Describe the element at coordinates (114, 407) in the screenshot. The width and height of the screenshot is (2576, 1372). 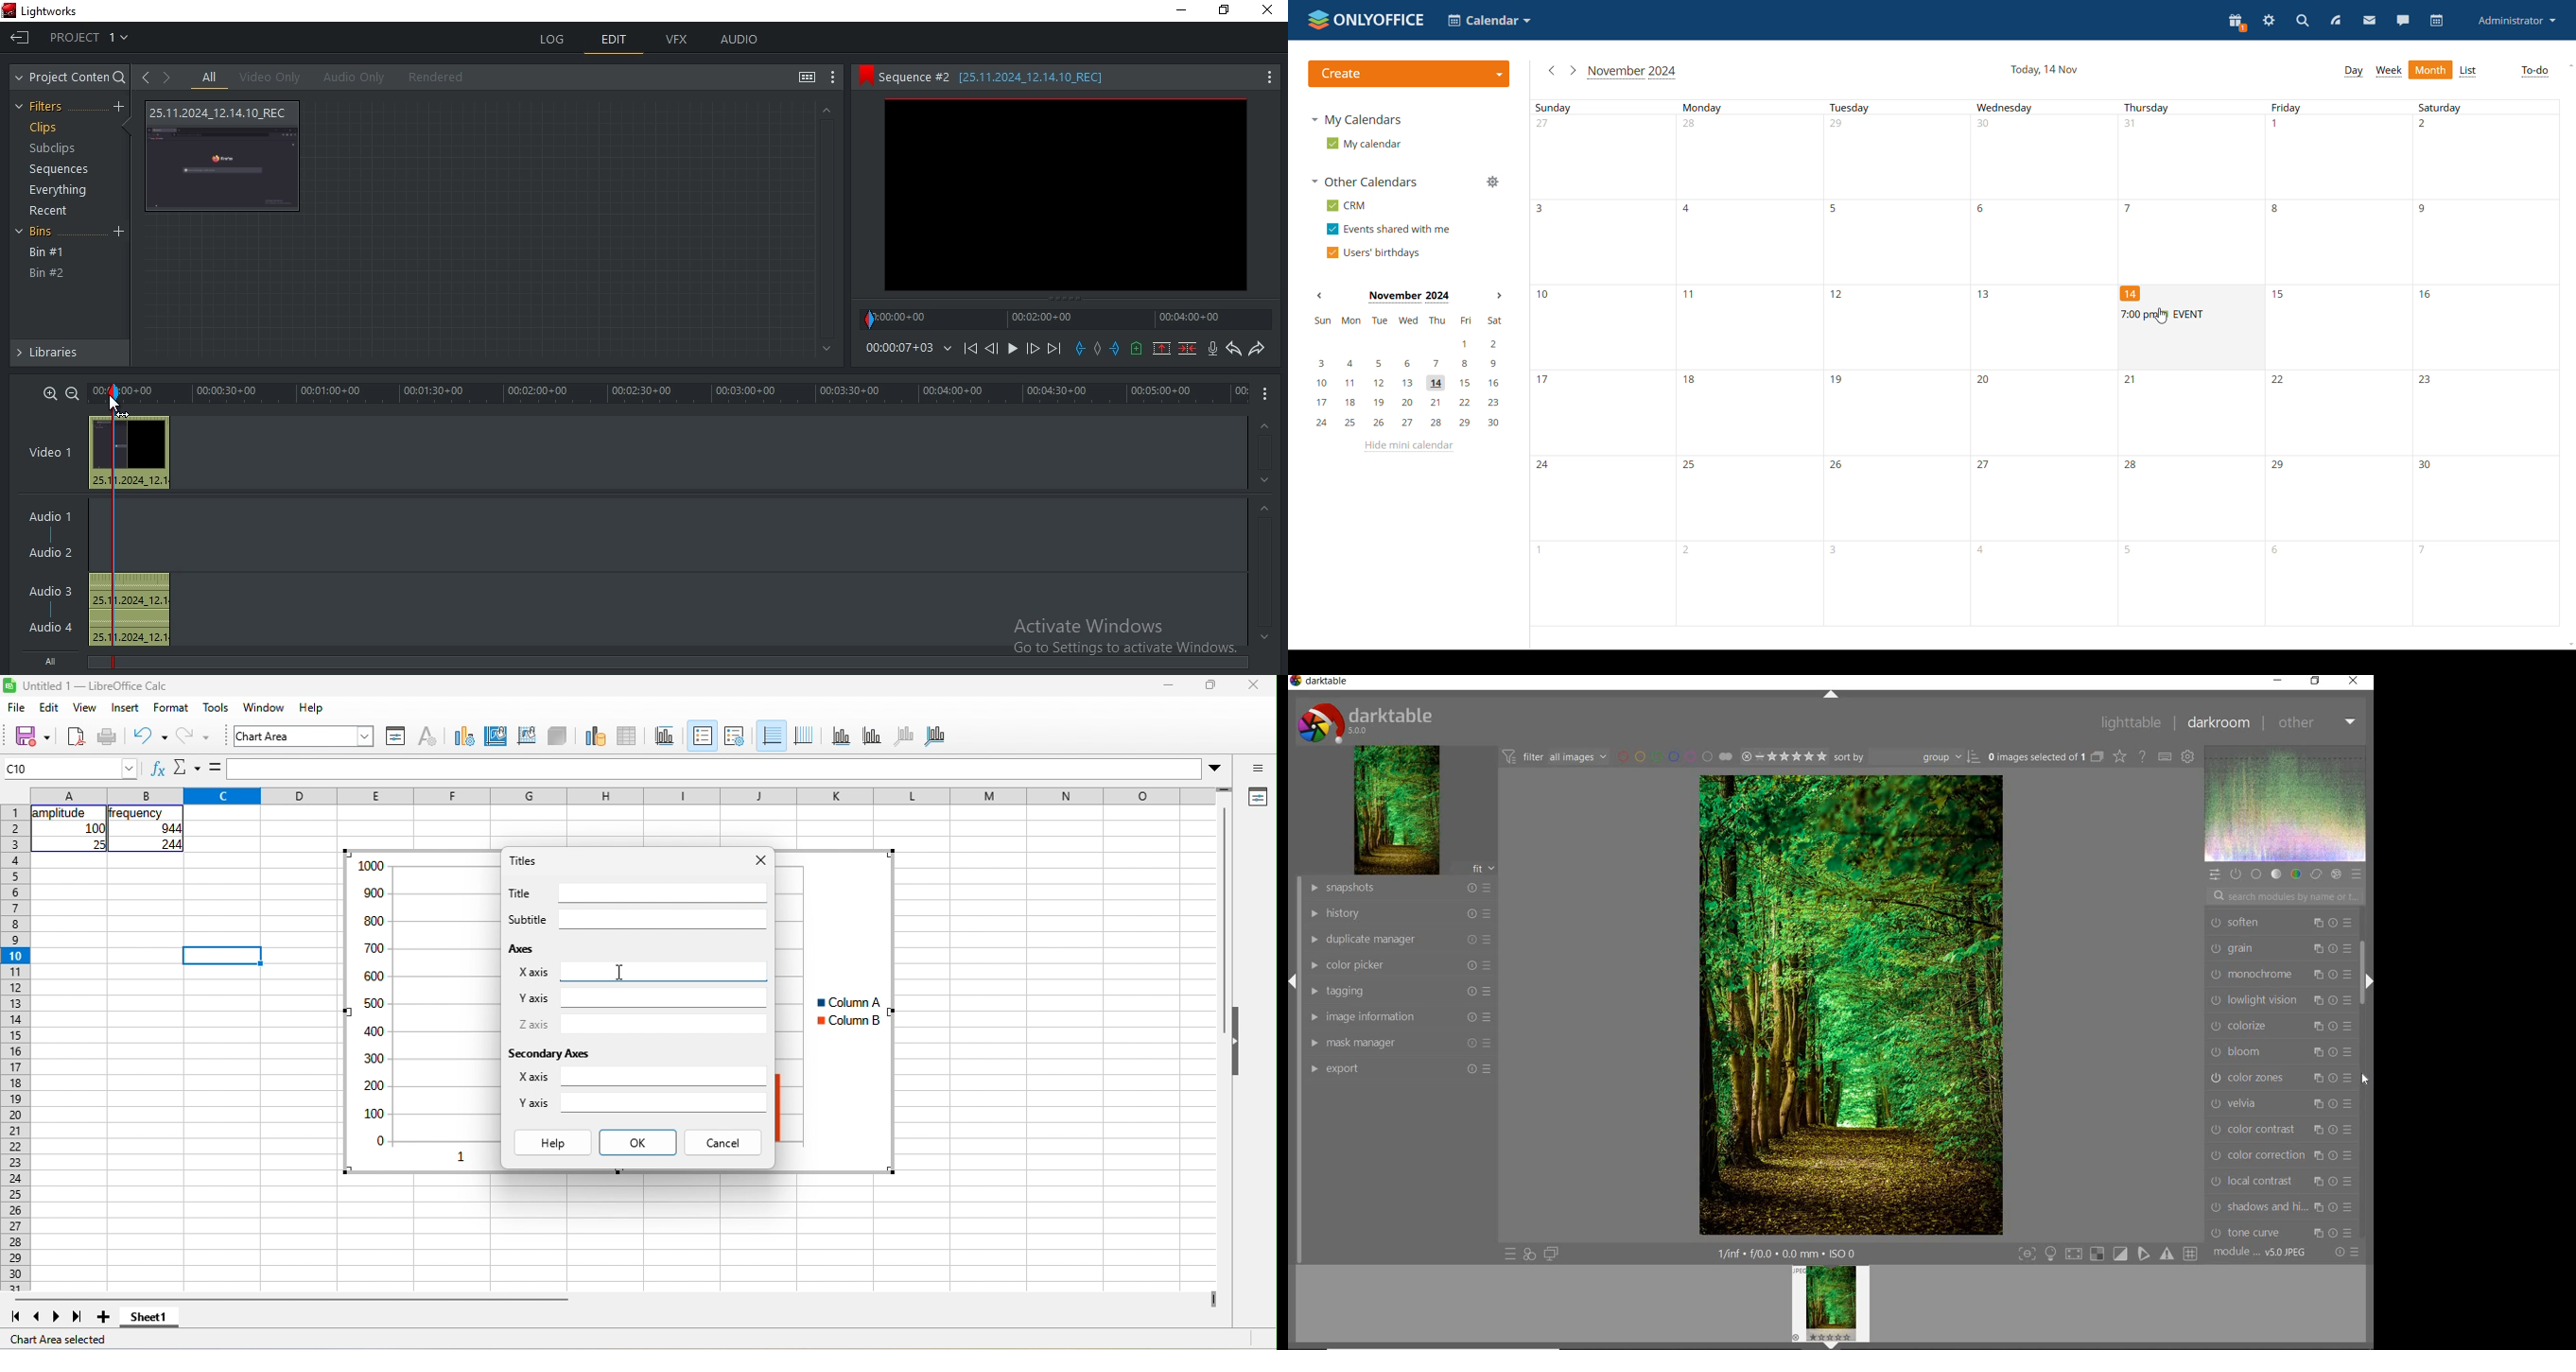
I see `Mouse Cursor` at that location.